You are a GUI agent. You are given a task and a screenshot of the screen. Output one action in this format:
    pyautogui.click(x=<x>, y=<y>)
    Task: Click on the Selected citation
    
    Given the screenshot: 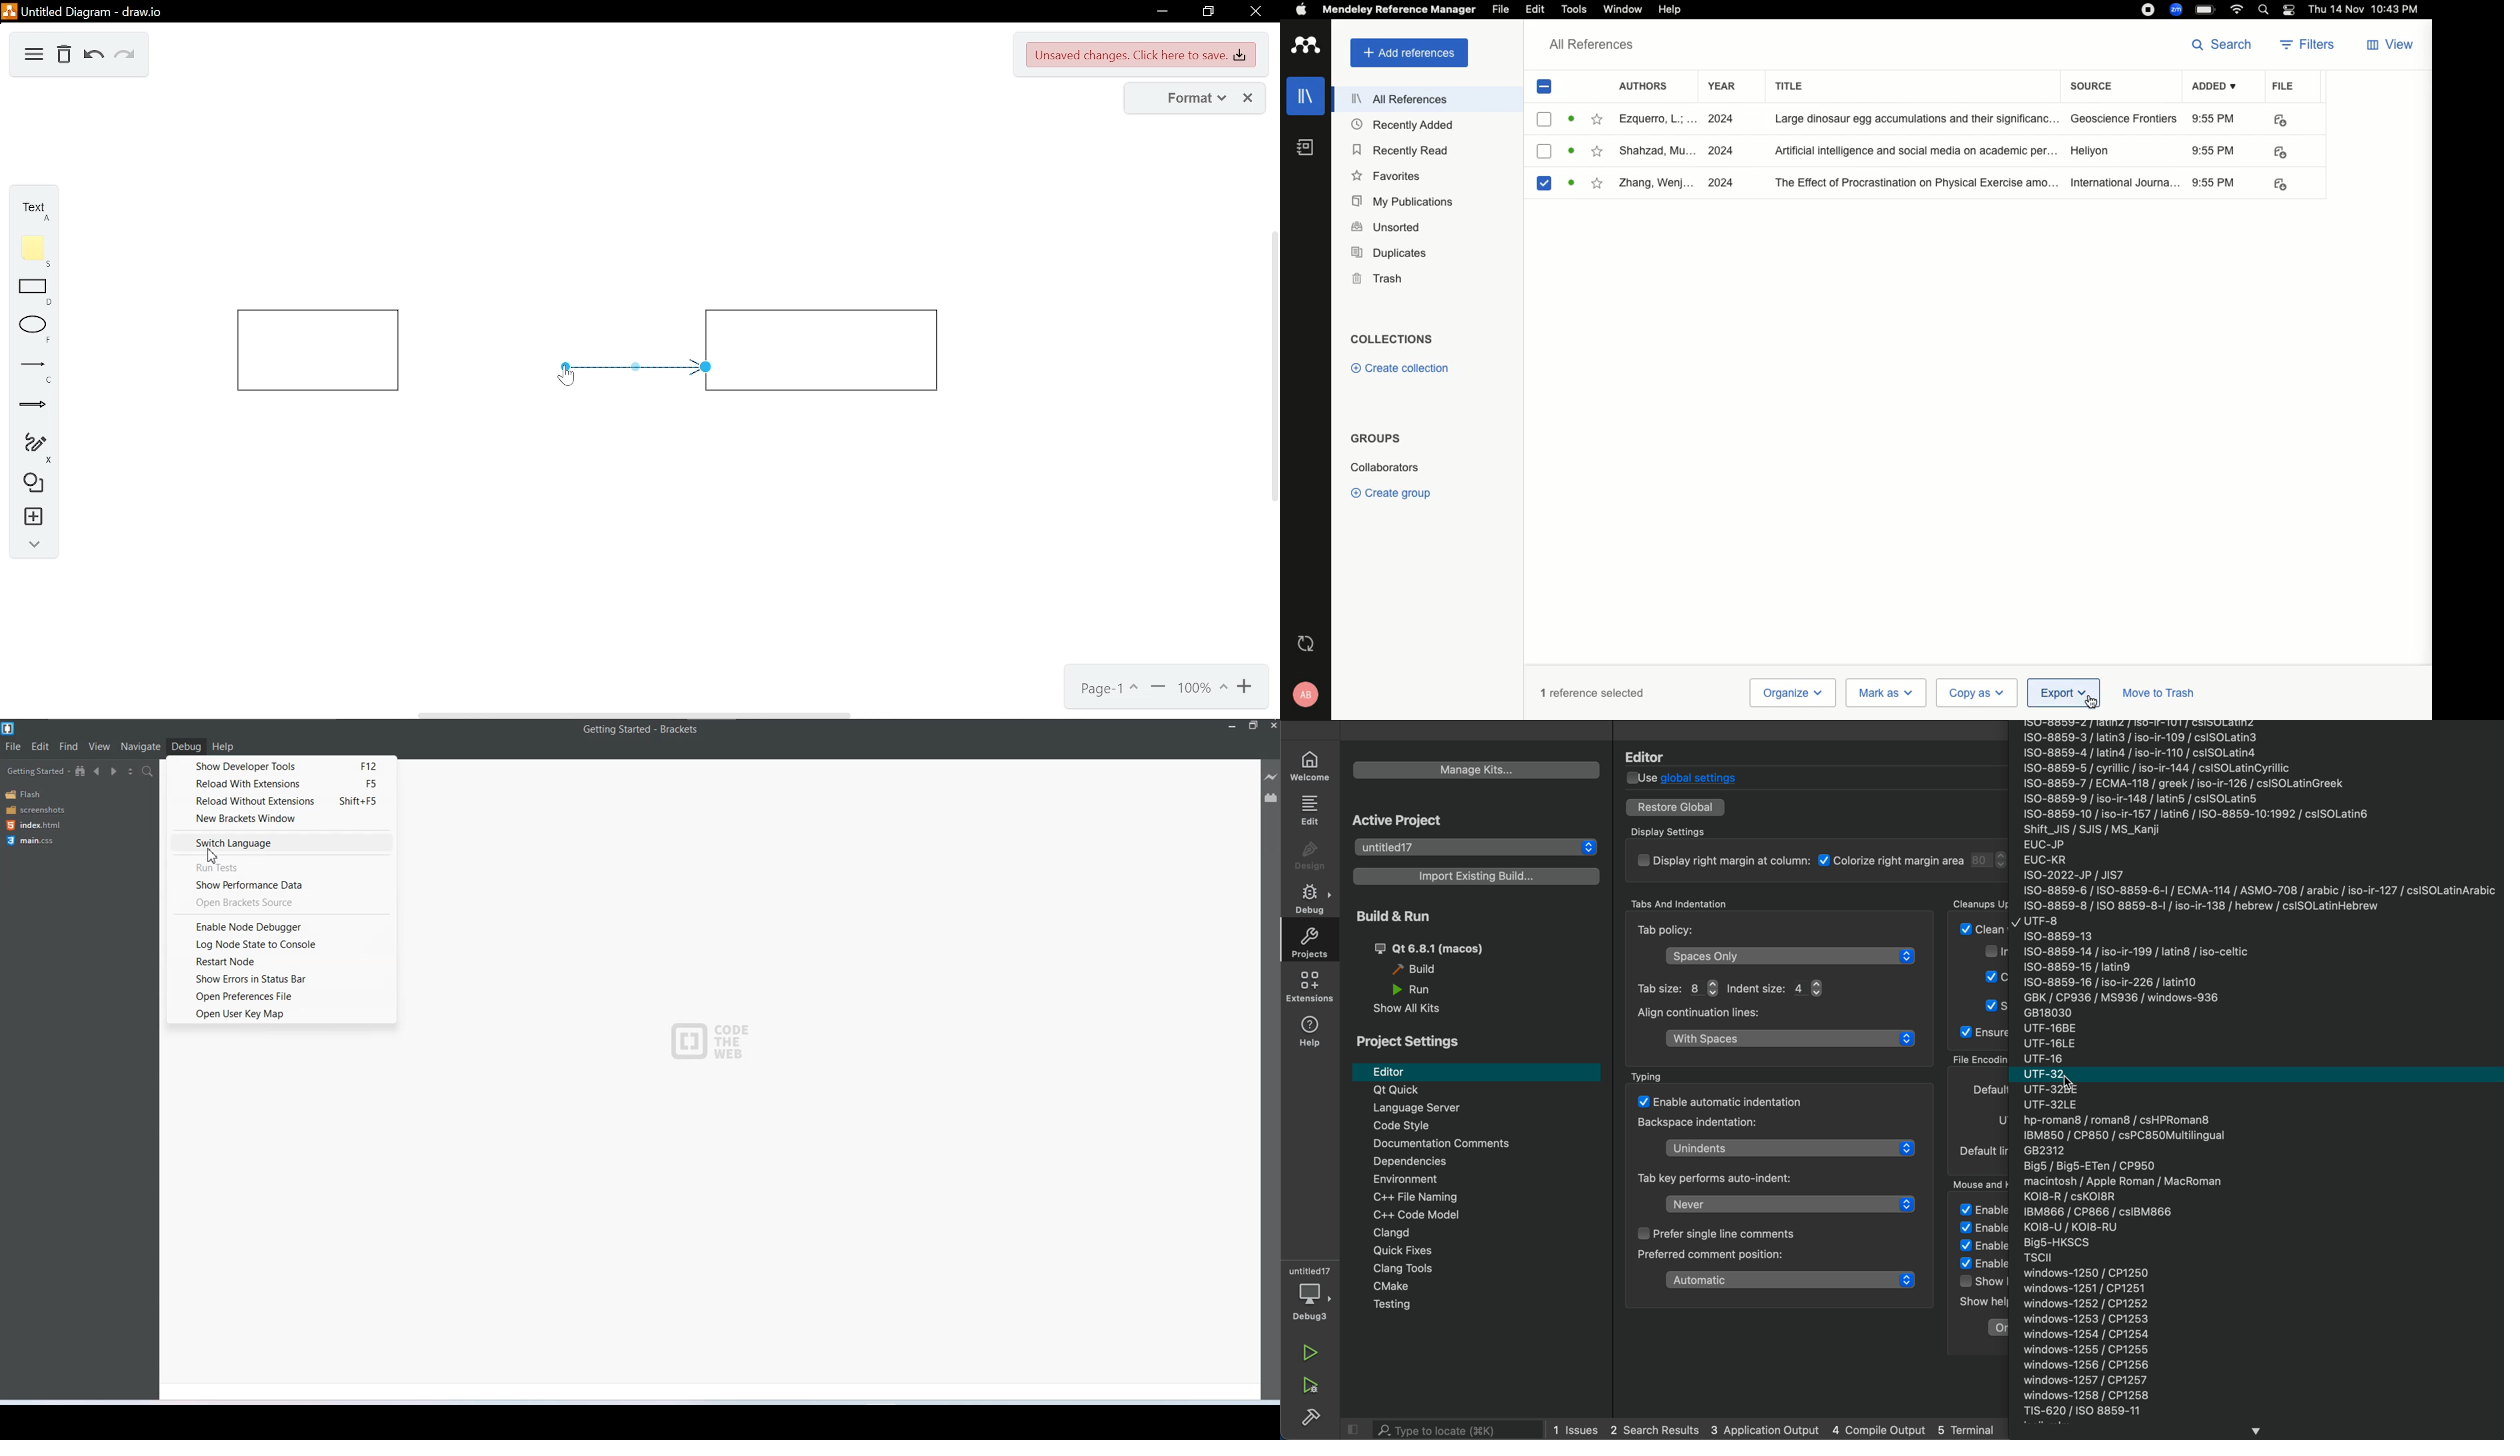 What is the action you would take?
    pyautogui.click(x=1542, y=183)
    